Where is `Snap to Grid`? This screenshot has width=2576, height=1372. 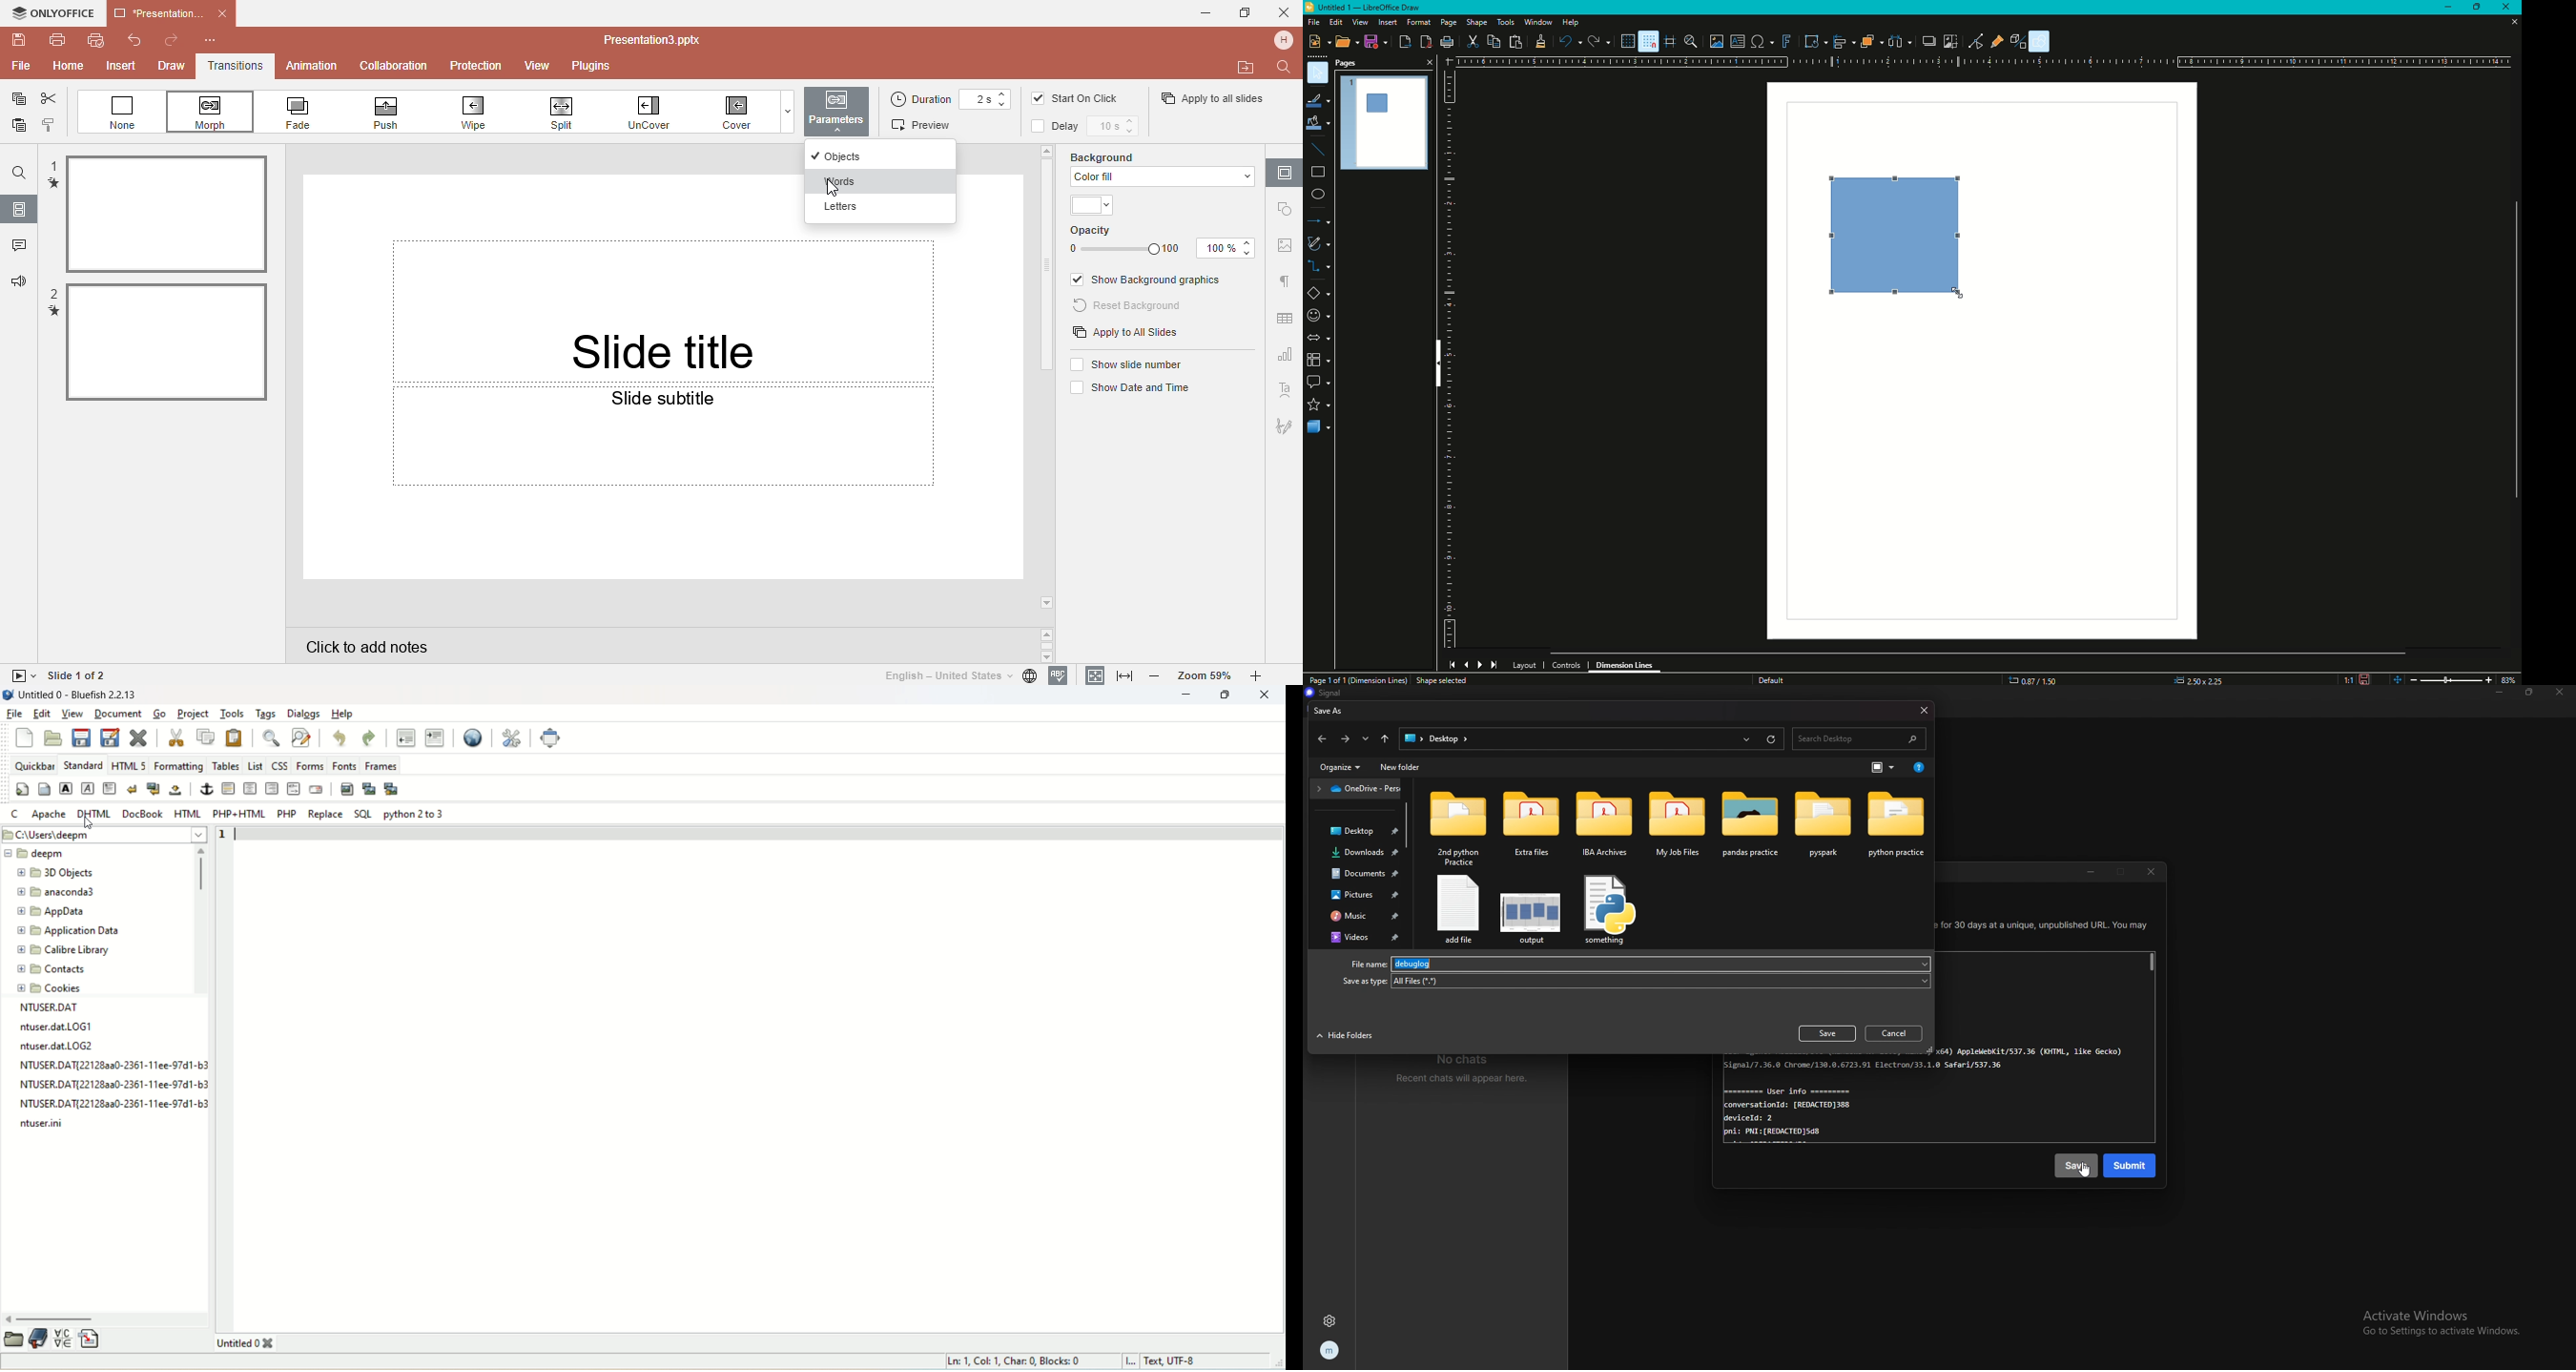 Snap to Grid is located at coordinates (1648, 41).